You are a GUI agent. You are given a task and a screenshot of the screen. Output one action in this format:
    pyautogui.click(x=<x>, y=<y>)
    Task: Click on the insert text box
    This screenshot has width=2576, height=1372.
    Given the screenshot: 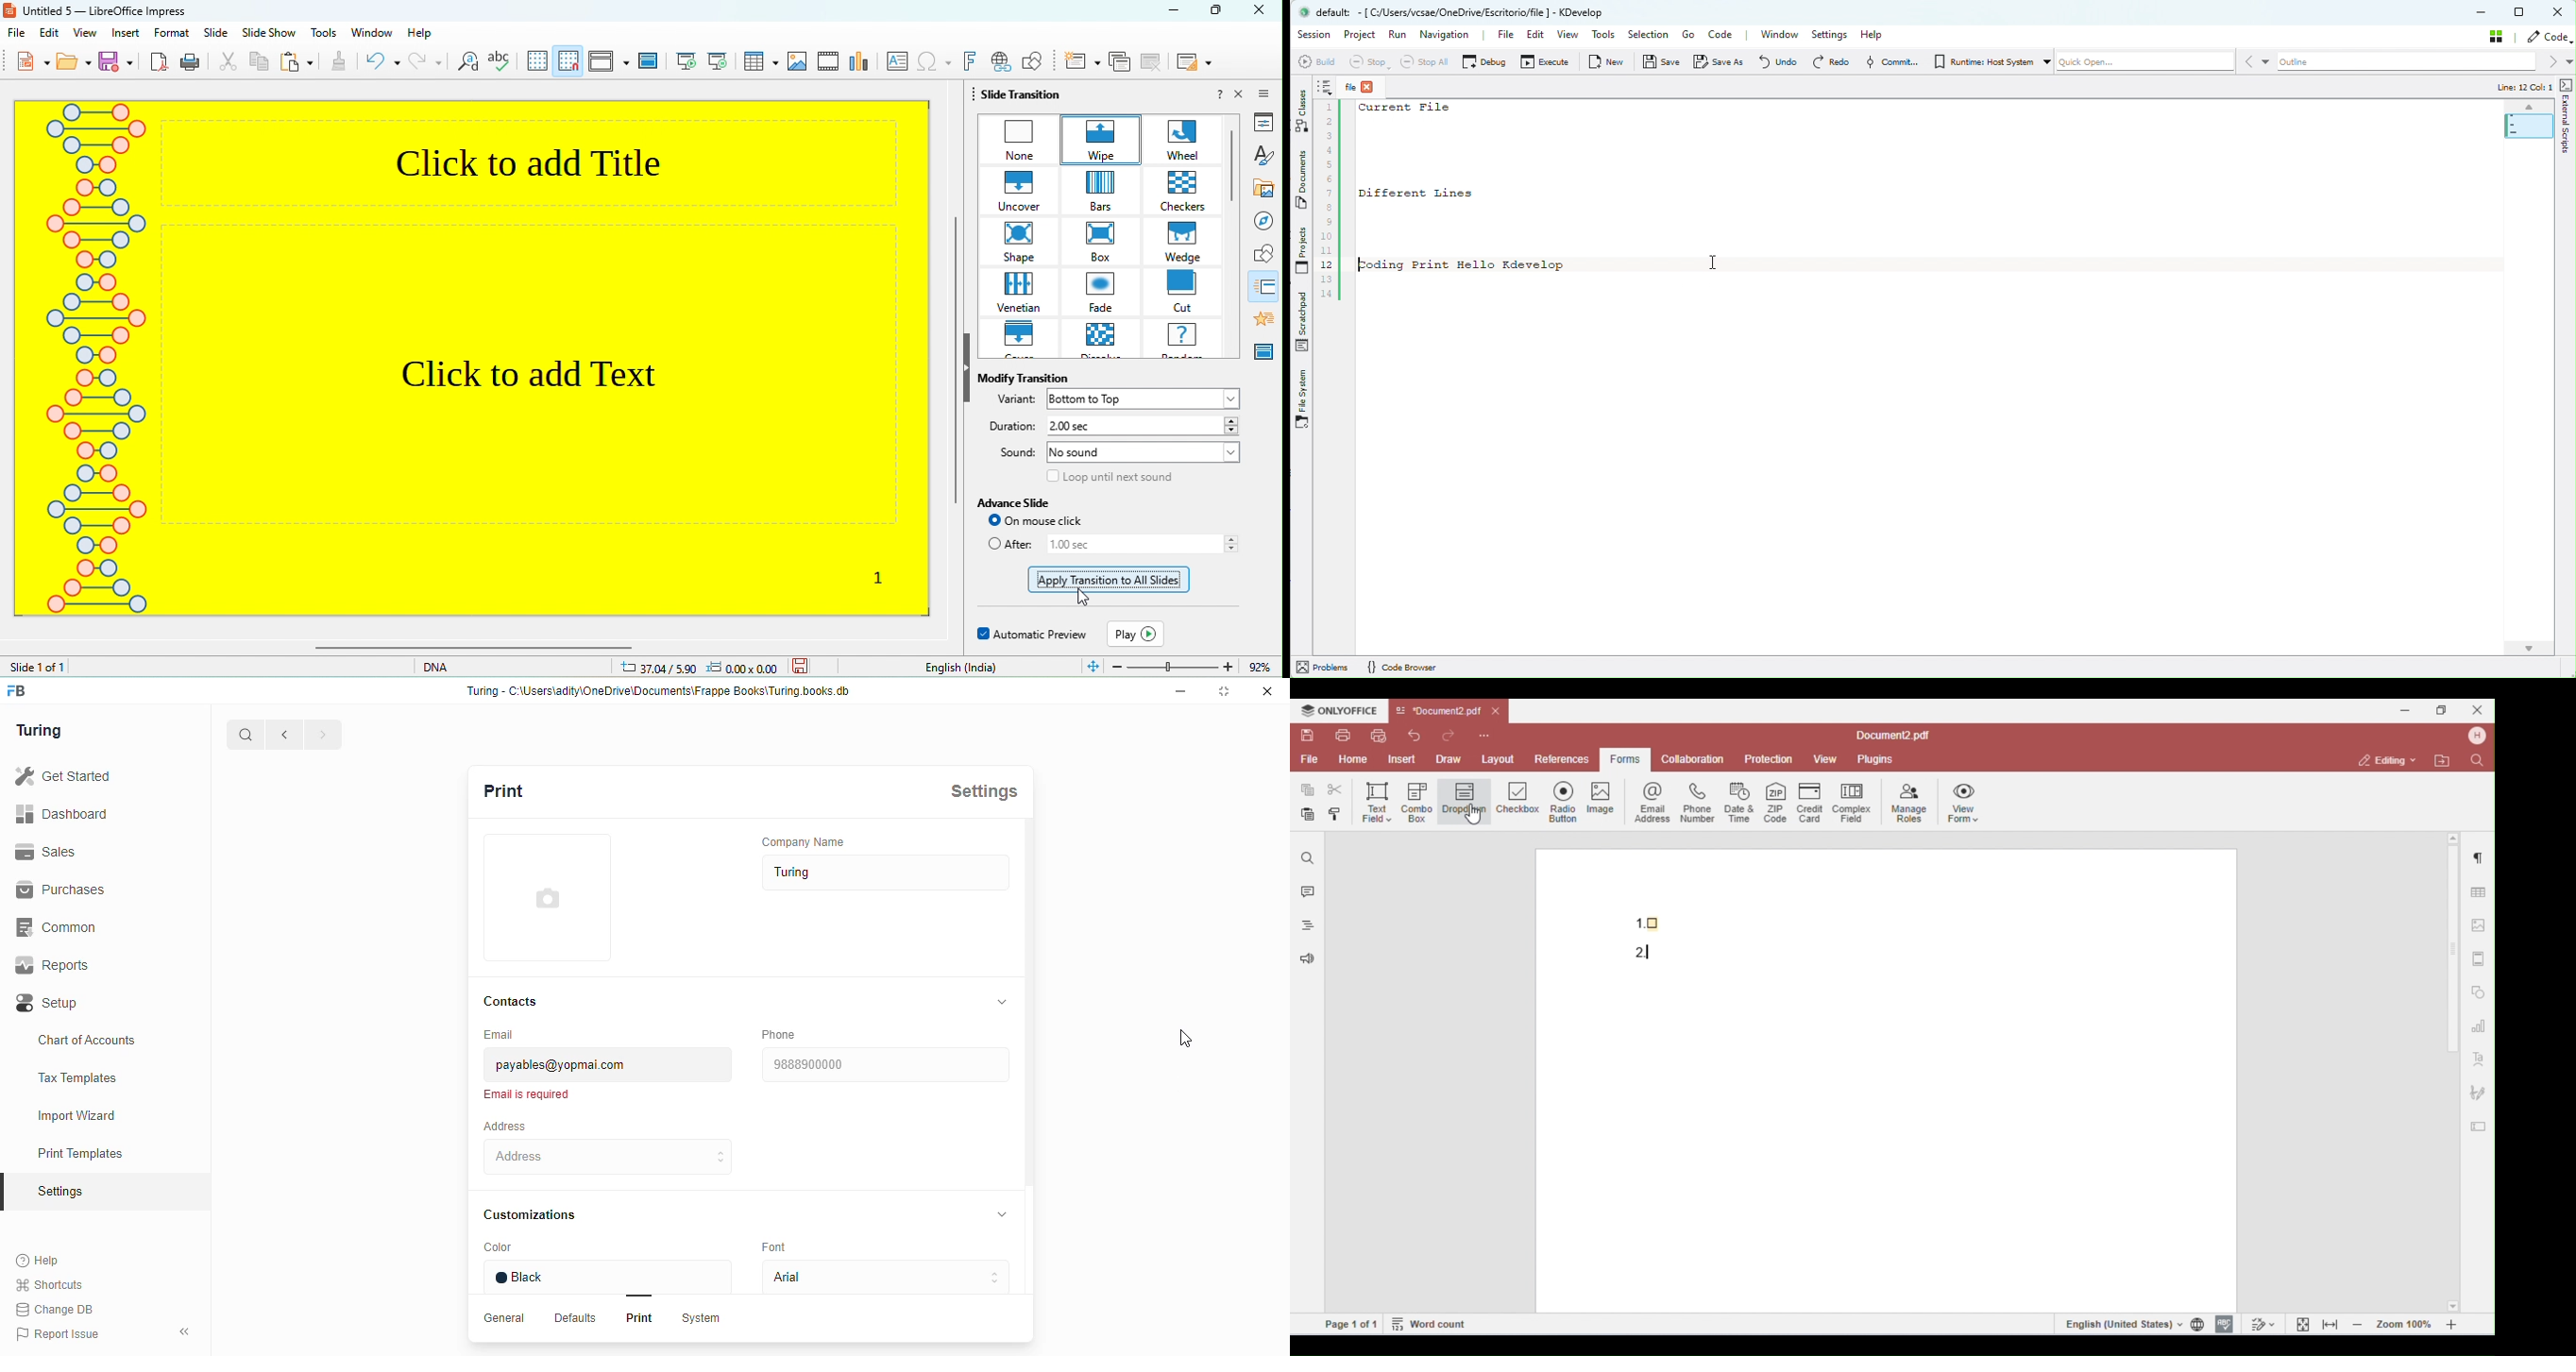 What is the action you would take?
    pyautogui.click(x=893, y=65)
    